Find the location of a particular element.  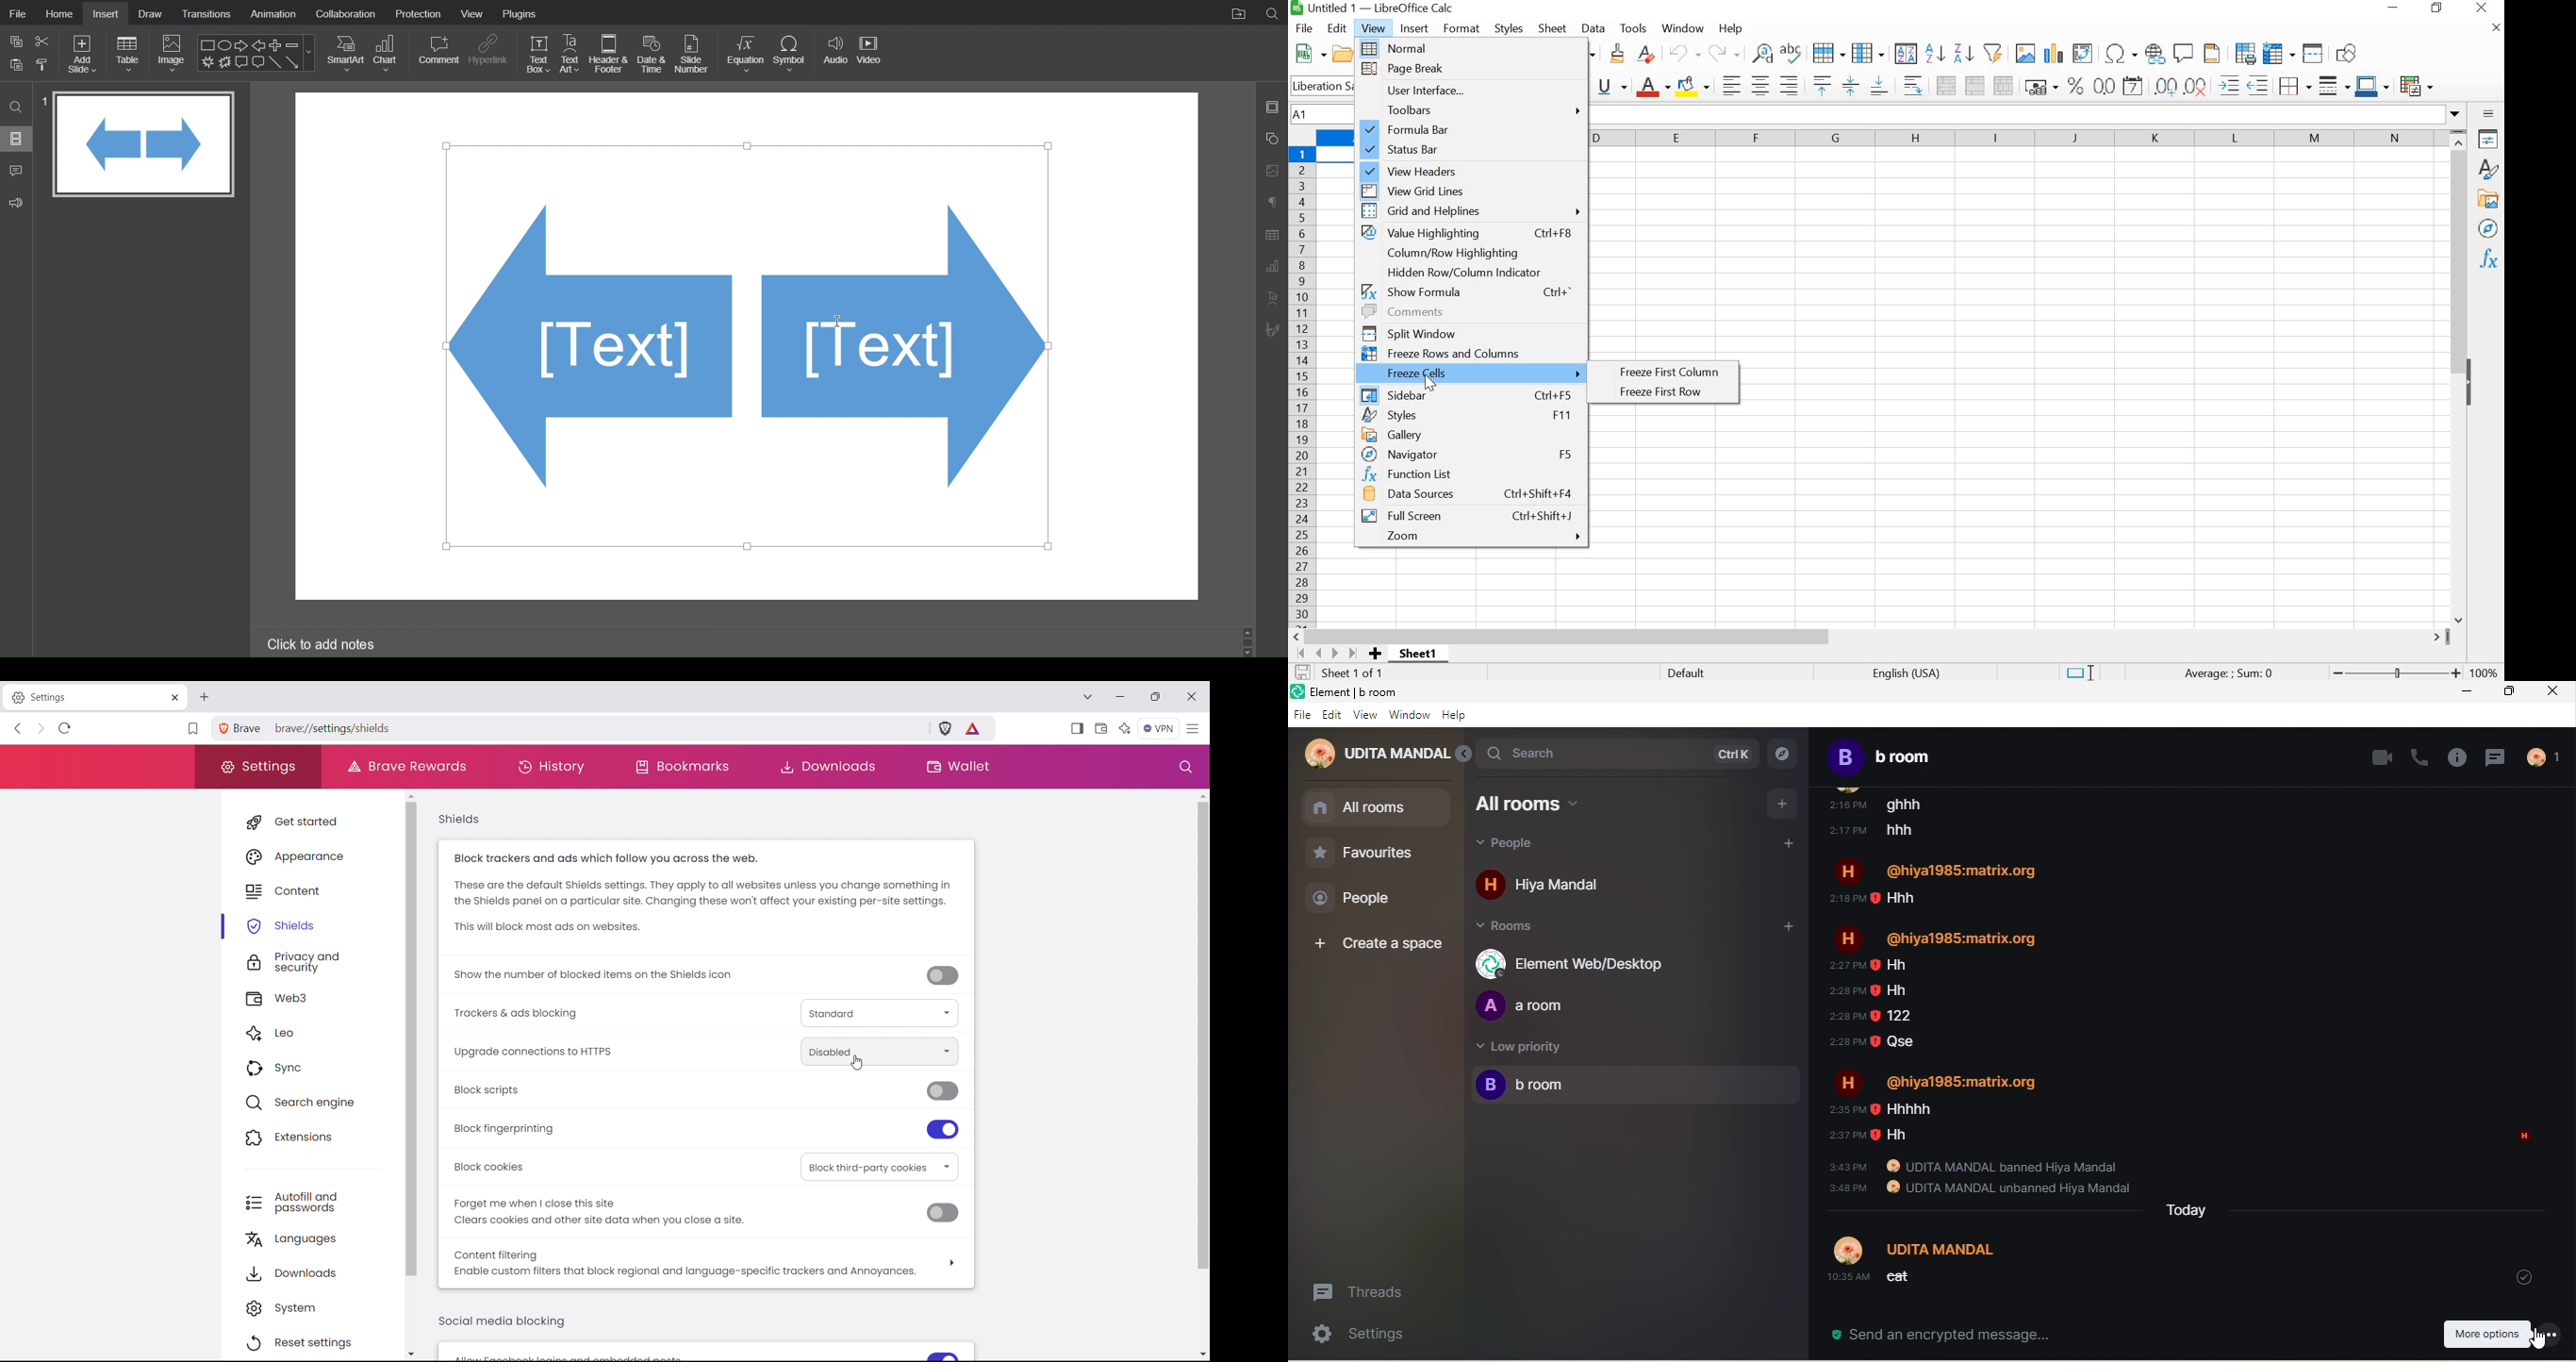

FORMULA is located at coordinates (2230, 673).